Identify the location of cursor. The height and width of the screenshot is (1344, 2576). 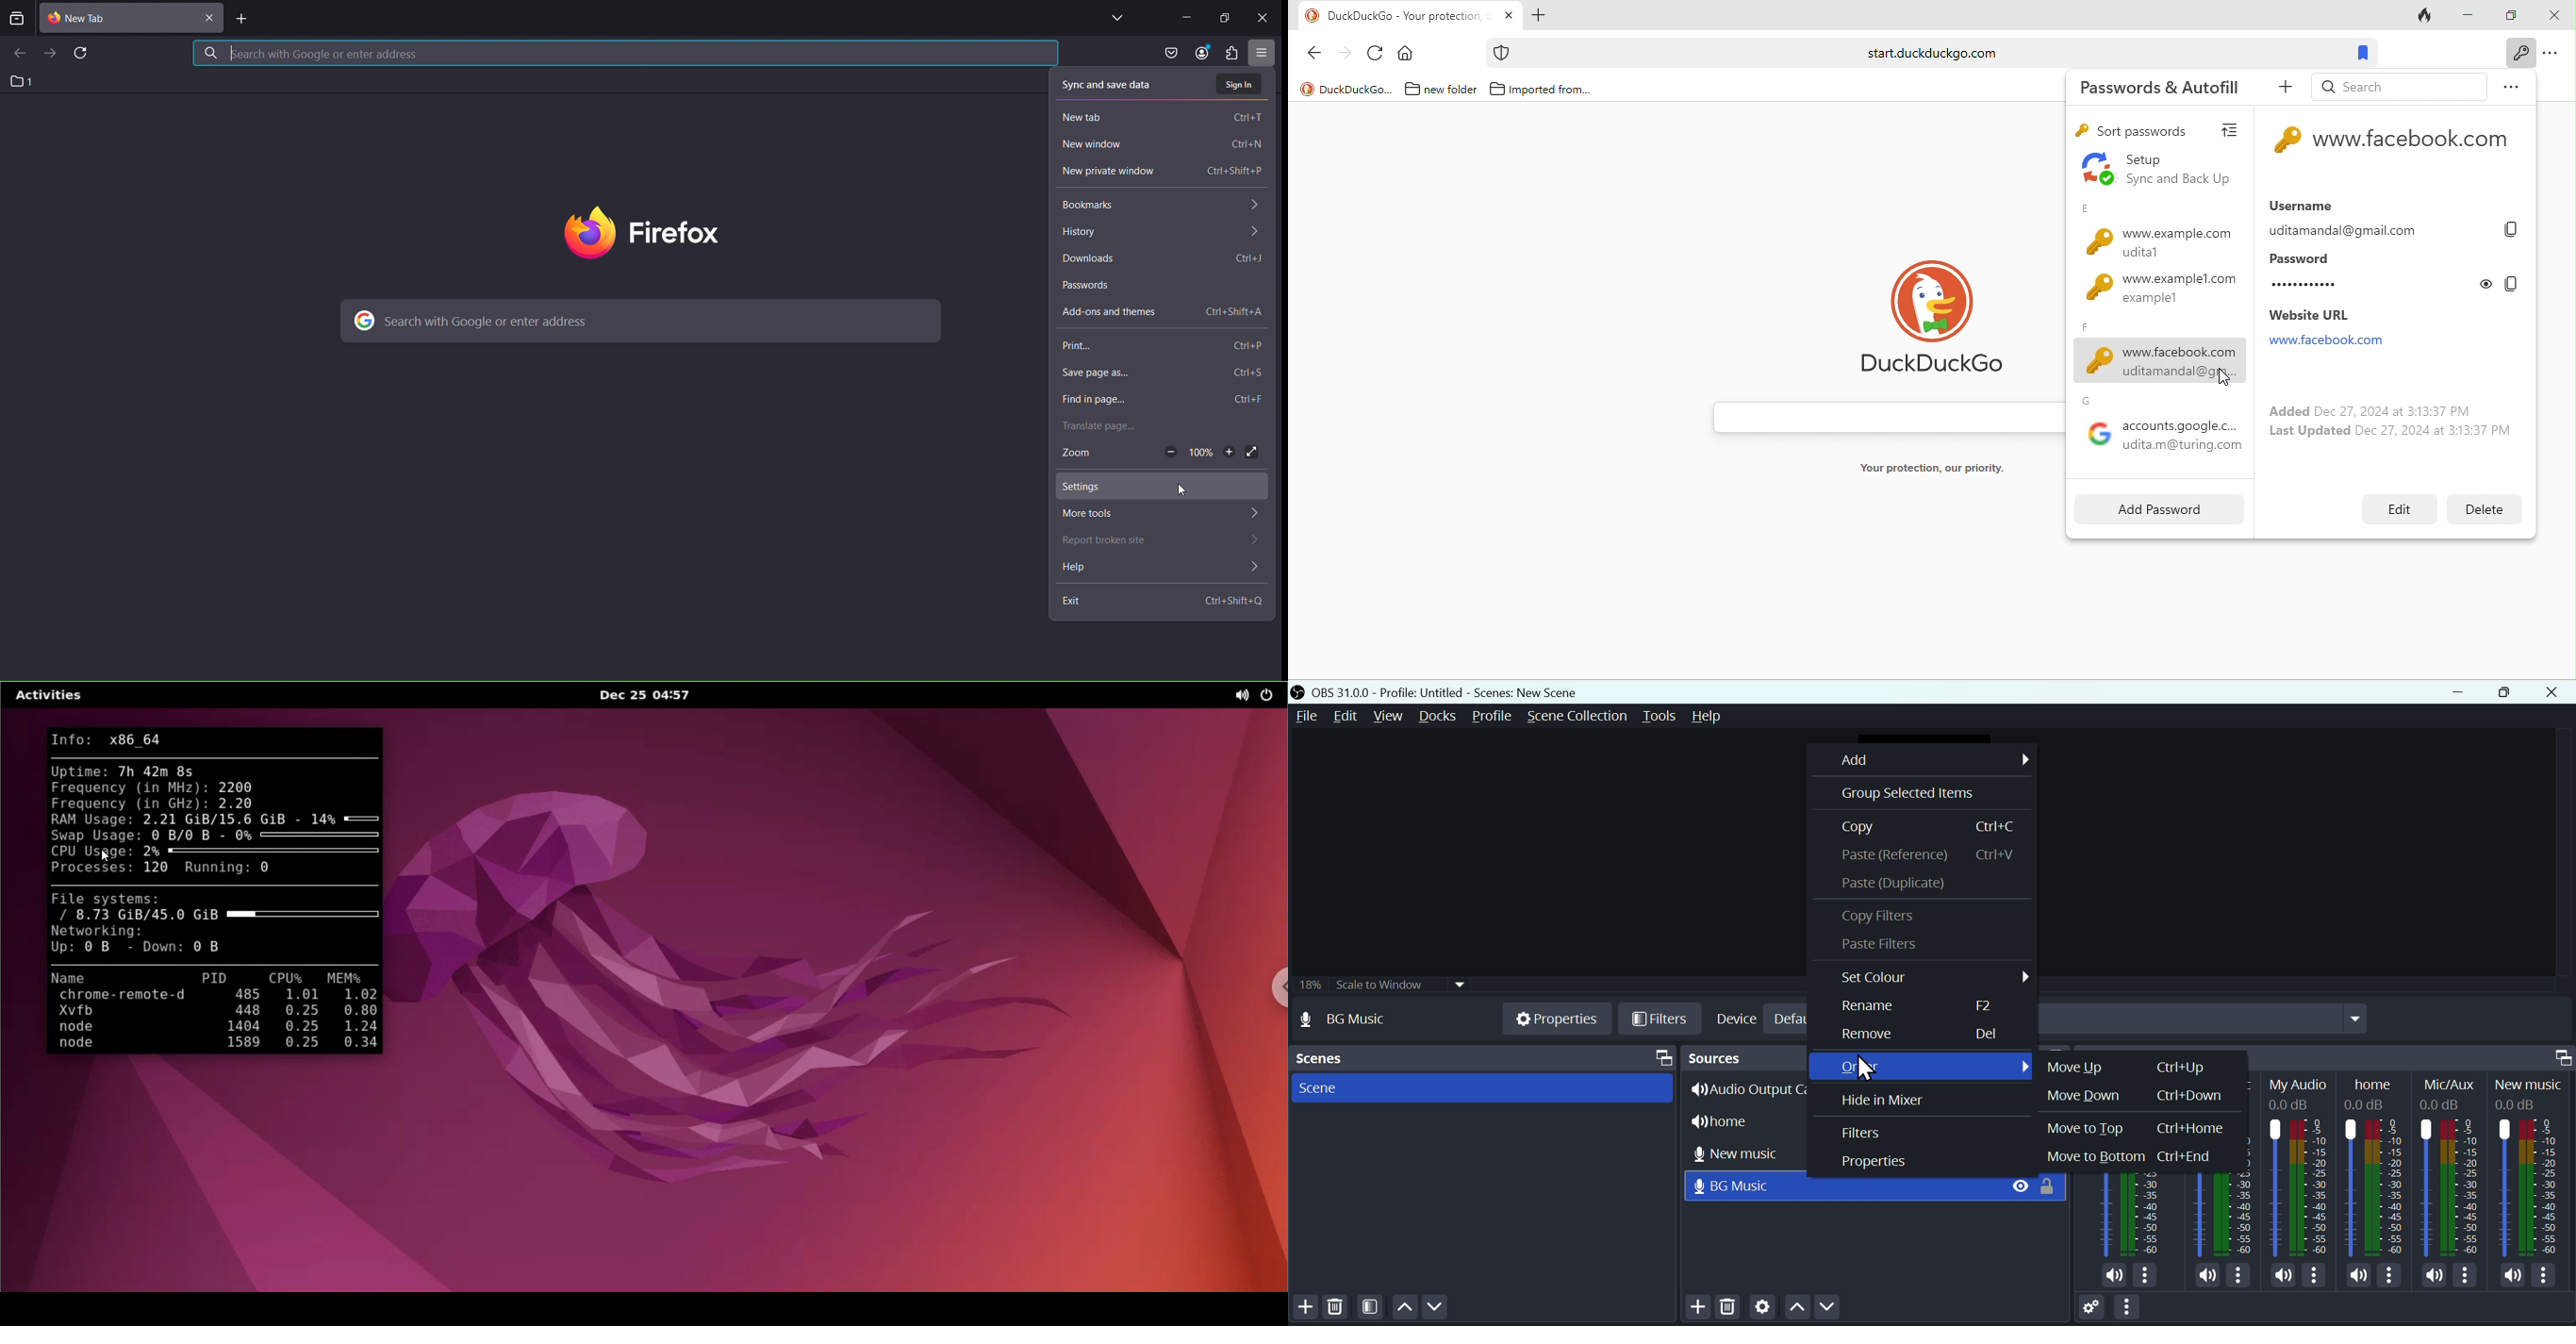
(1184, 492).